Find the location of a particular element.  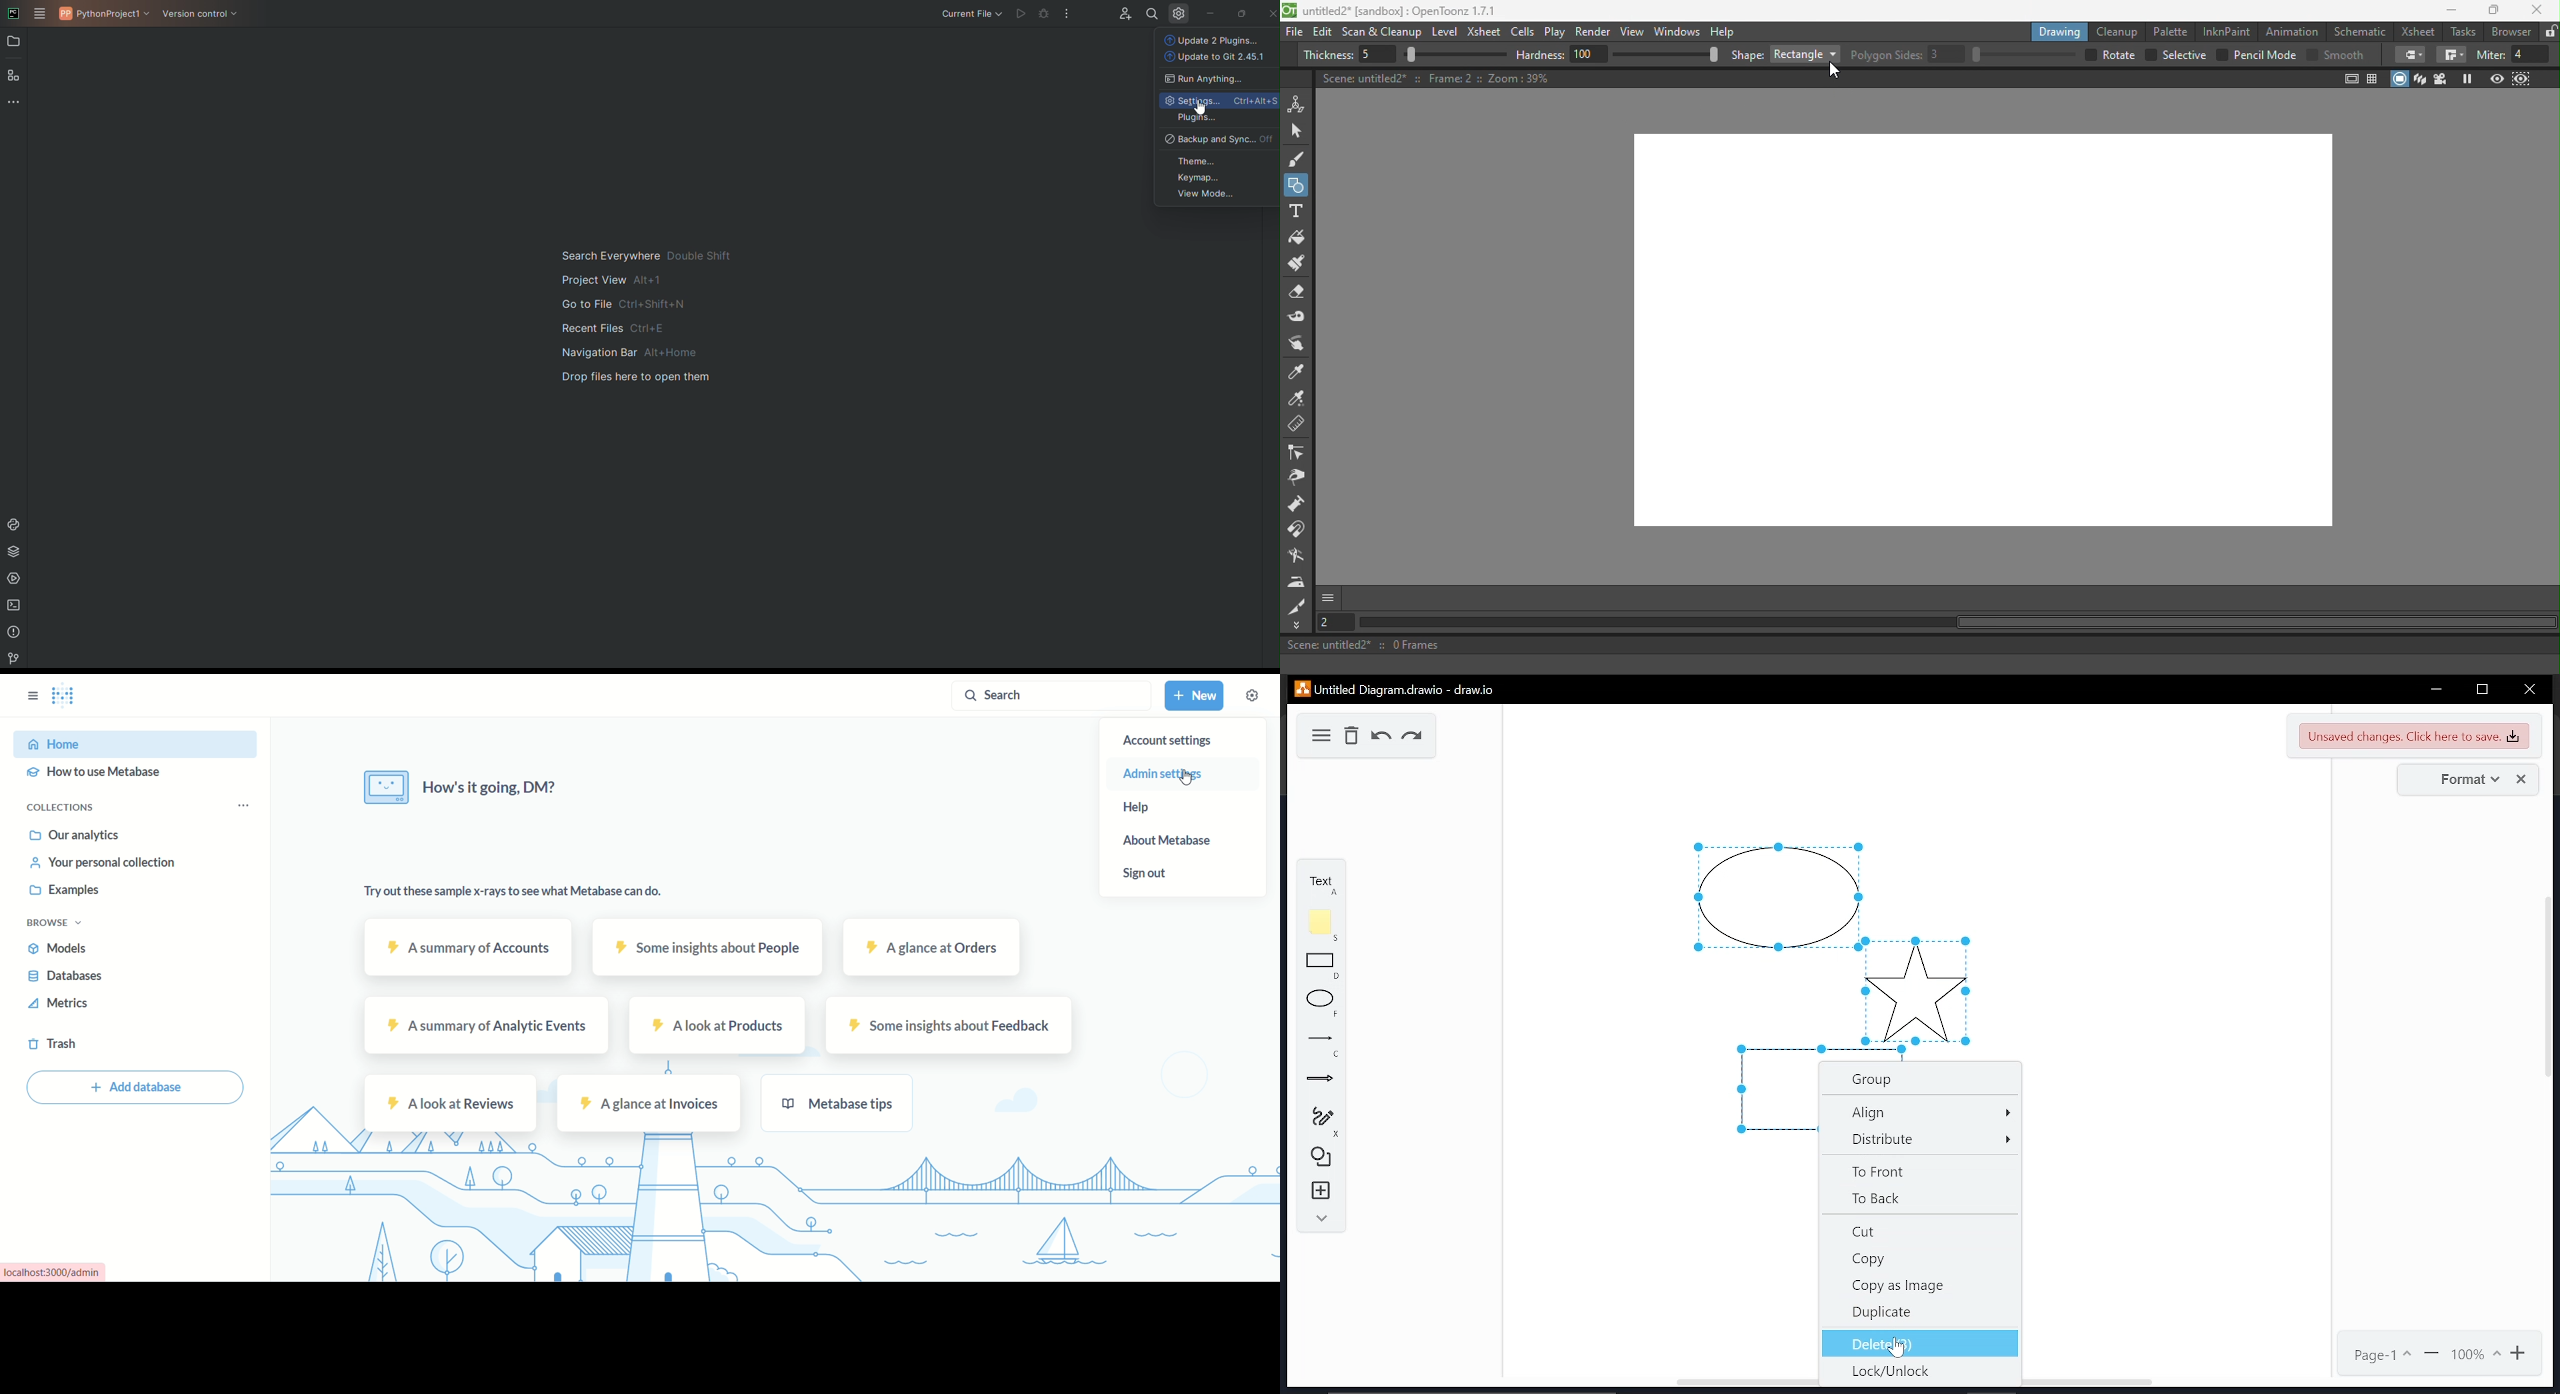

Canvas is located at coordinates (1965, 325).